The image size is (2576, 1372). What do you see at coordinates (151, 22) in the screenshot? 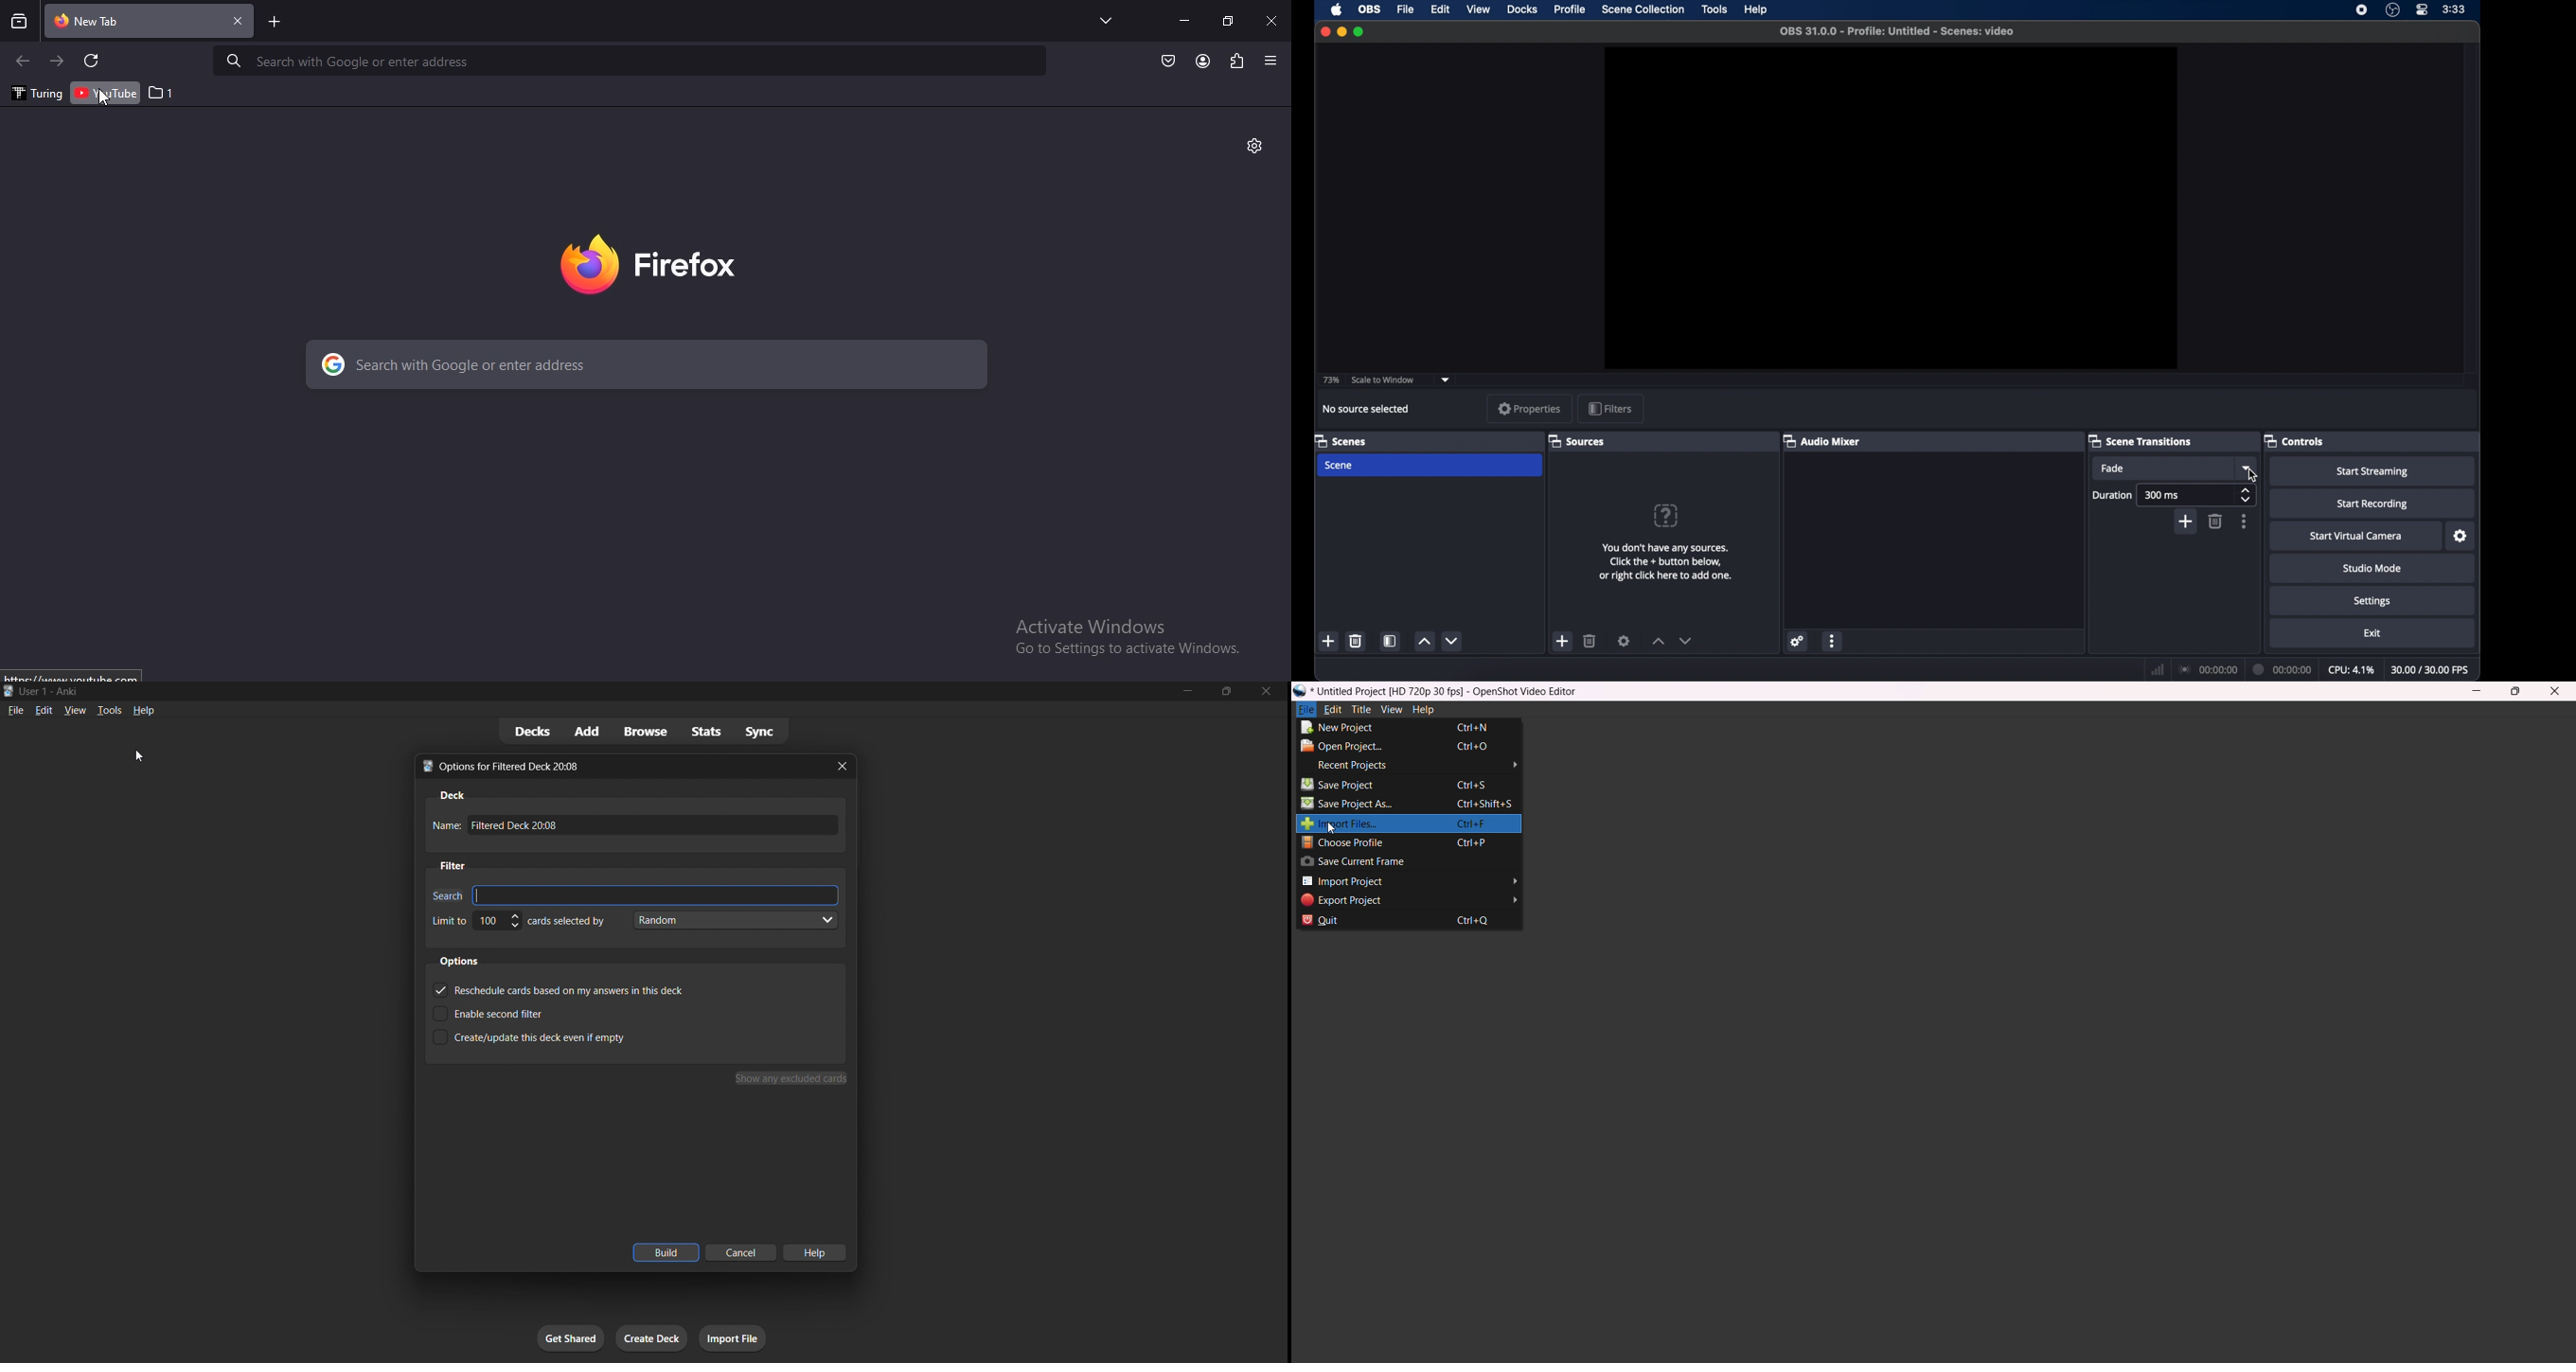
I see `current tab` at bounding box center [151, 22].